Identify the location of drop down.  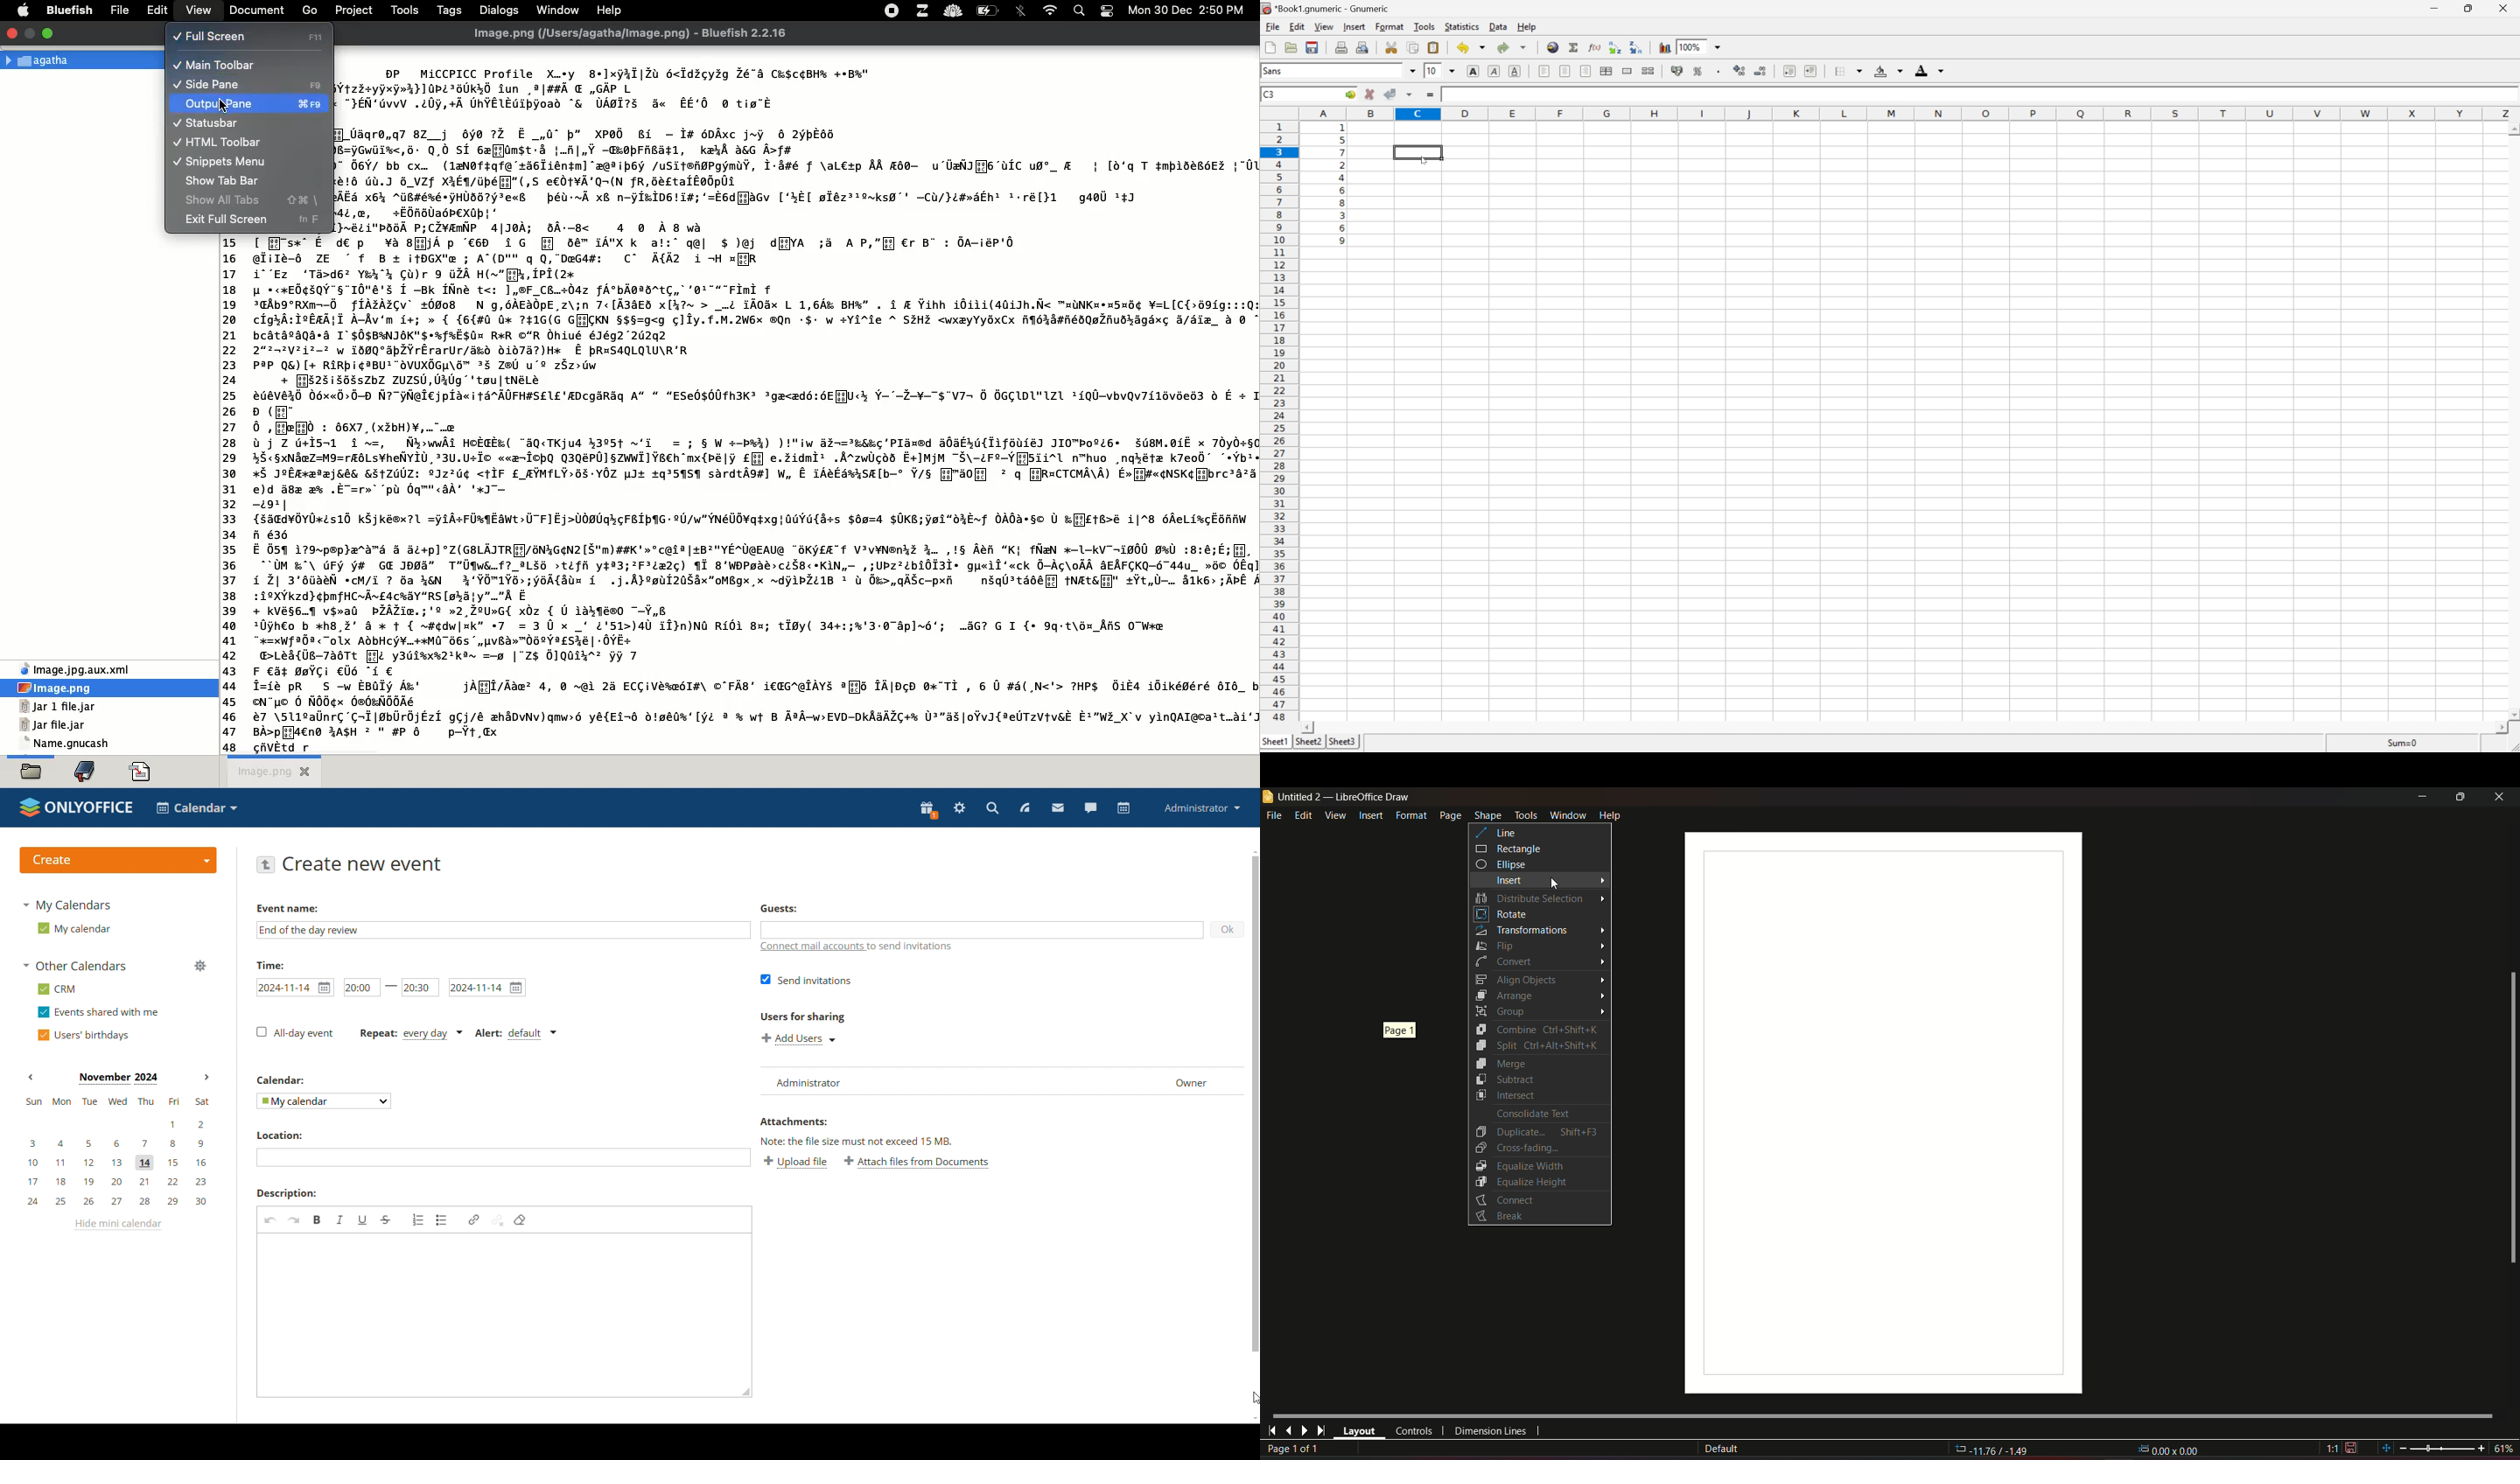
(1721, 47).